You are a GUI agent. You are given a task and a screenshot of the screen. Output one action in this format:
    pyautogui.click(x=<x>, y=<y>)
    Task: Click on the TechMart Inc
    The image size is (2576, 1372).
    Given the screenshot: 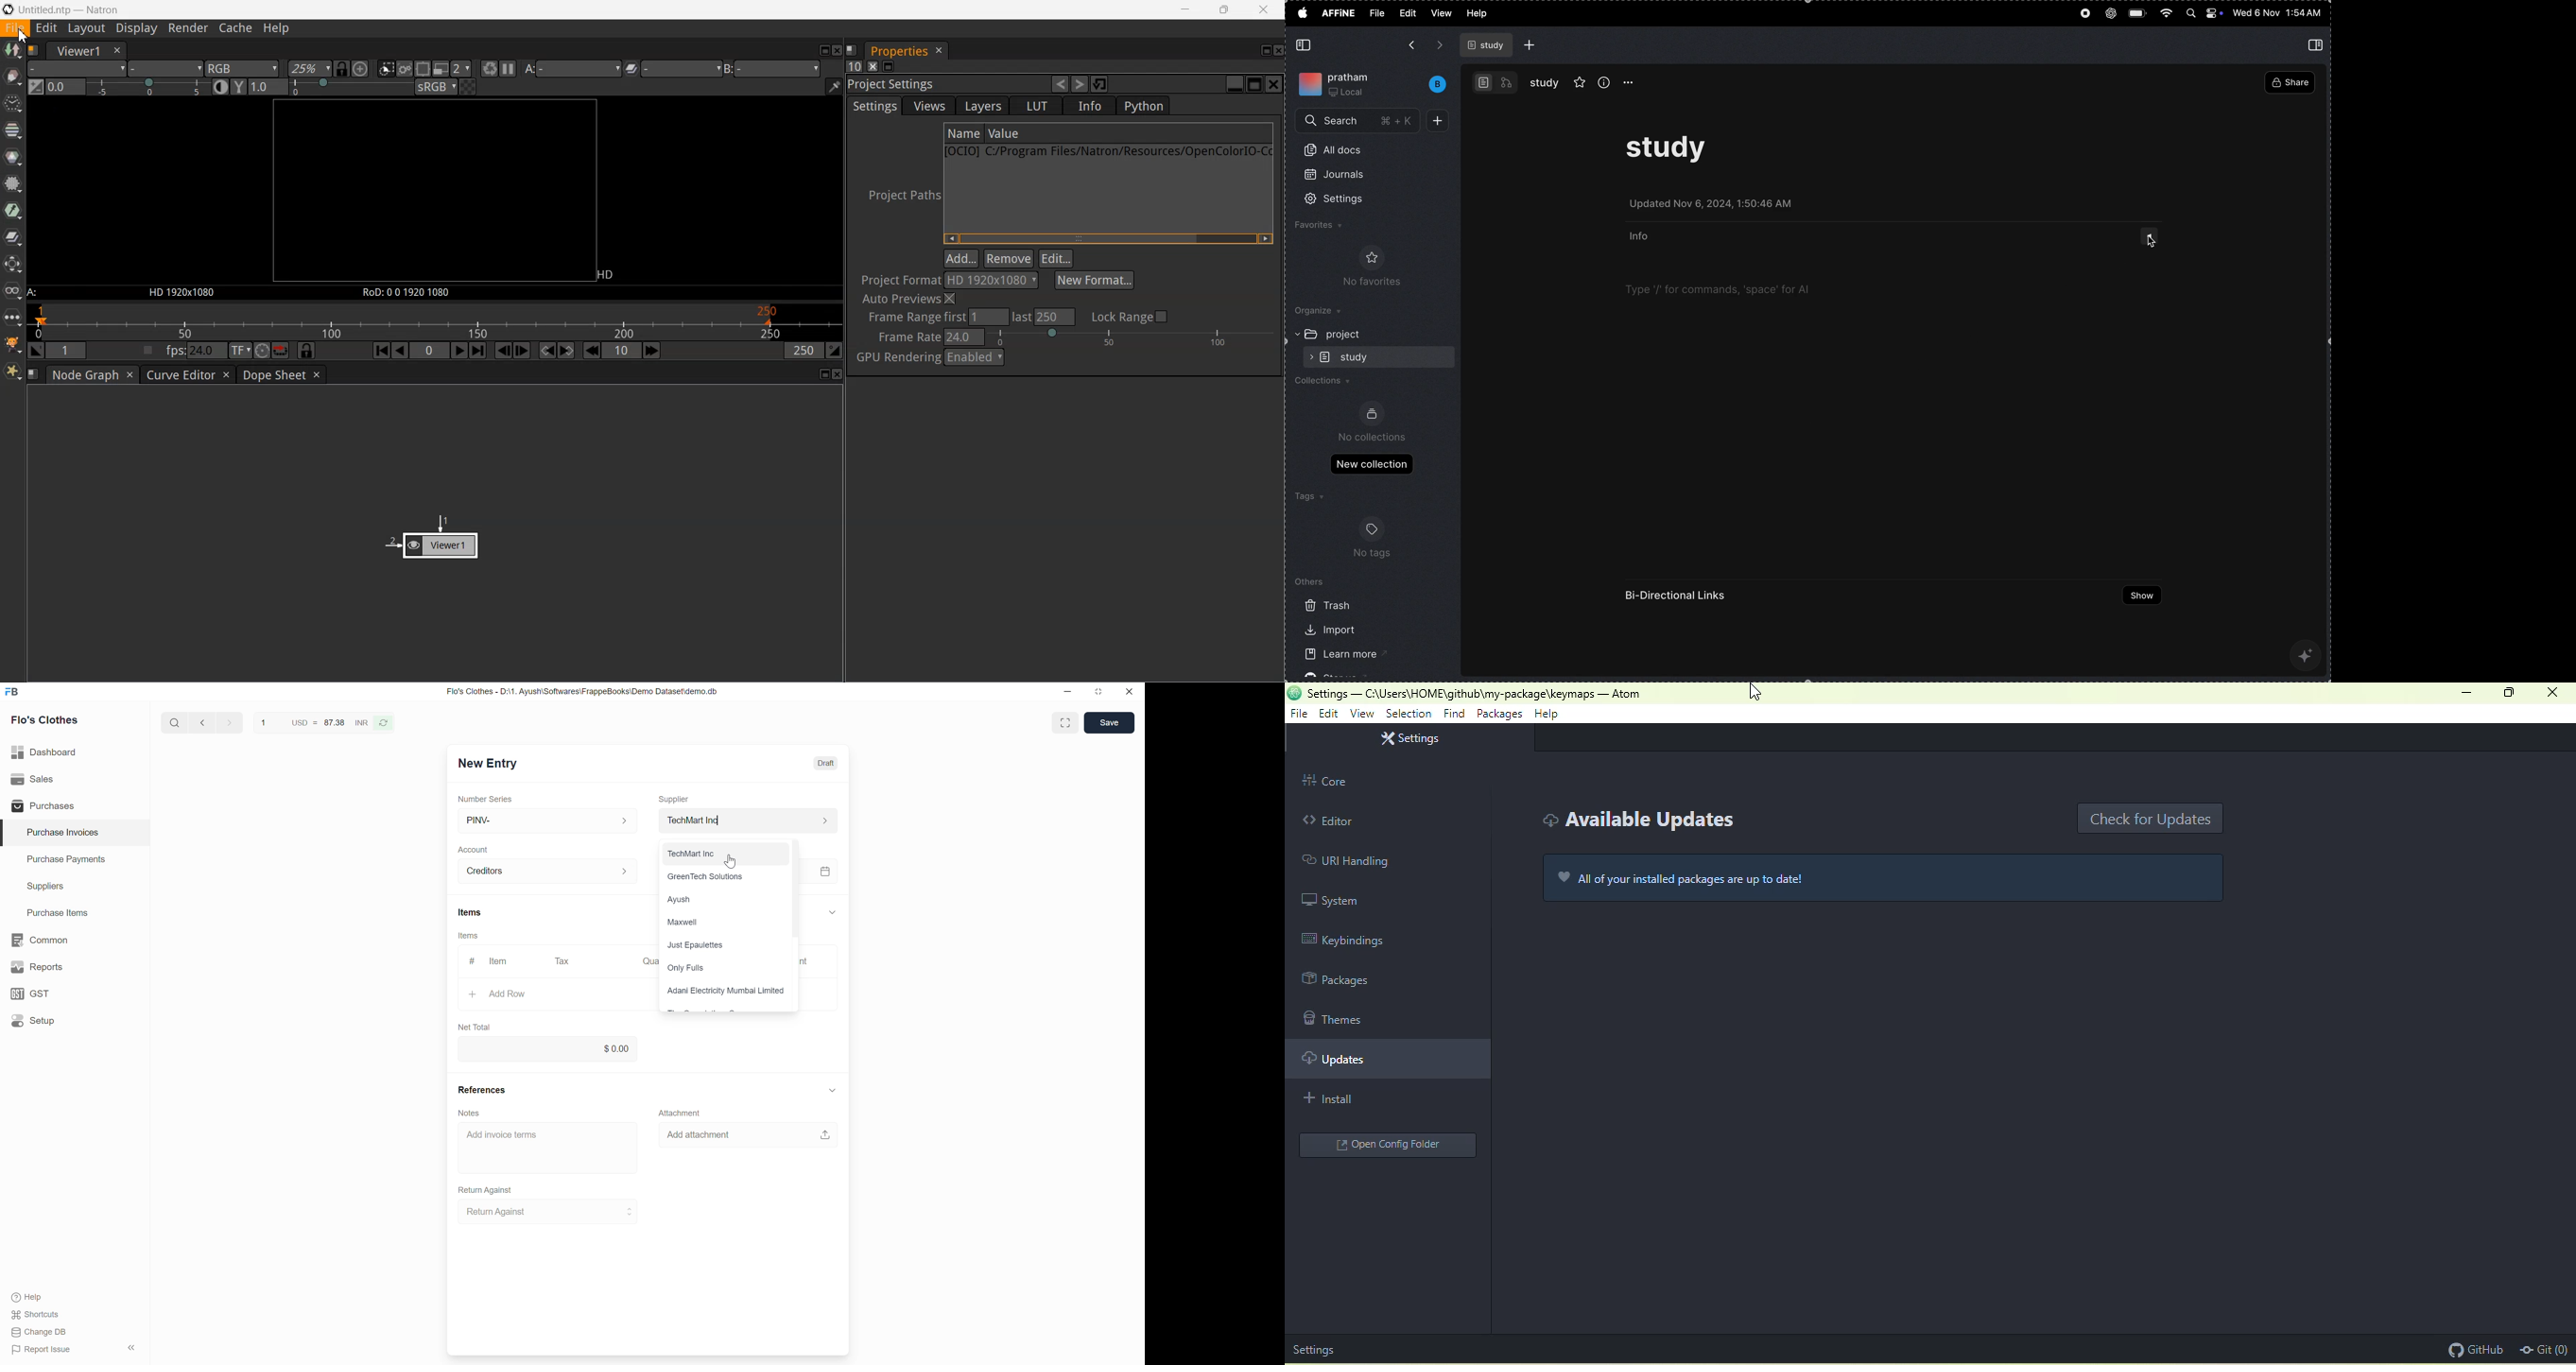 What is the action you would take?
    pyautogui.click(x=691, y=852)
    